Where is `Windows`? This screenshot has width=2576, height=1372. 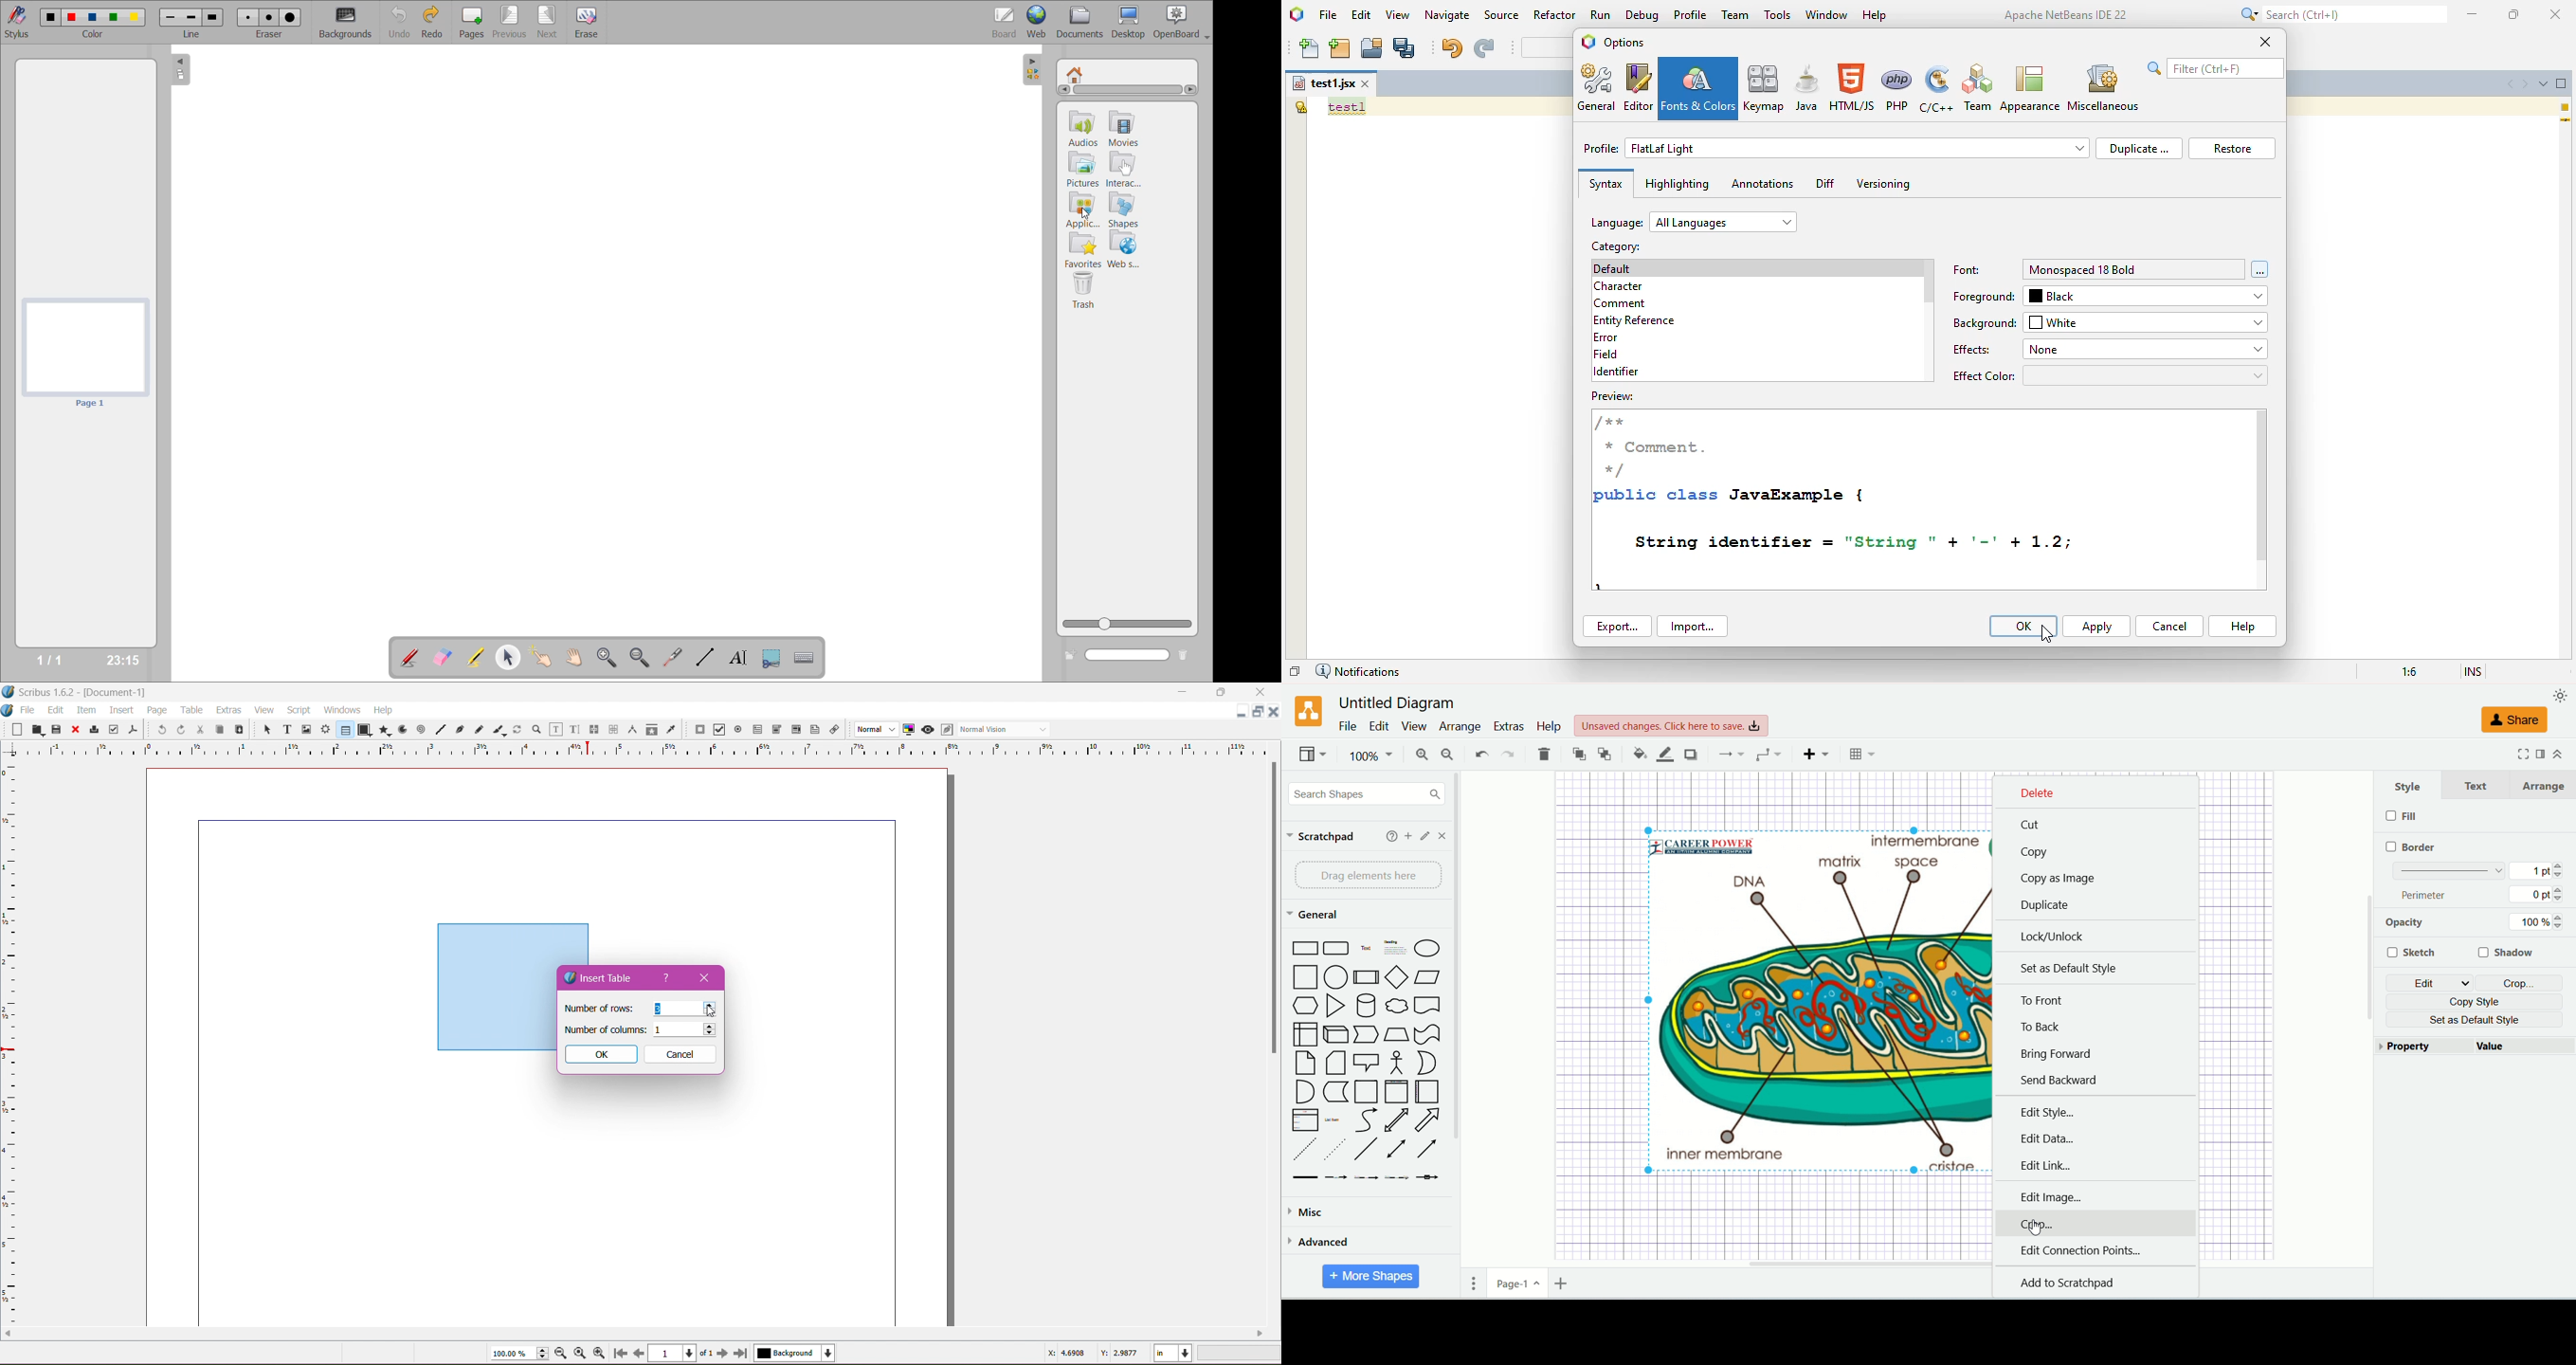
Windows is located at coordinates (341, 709).